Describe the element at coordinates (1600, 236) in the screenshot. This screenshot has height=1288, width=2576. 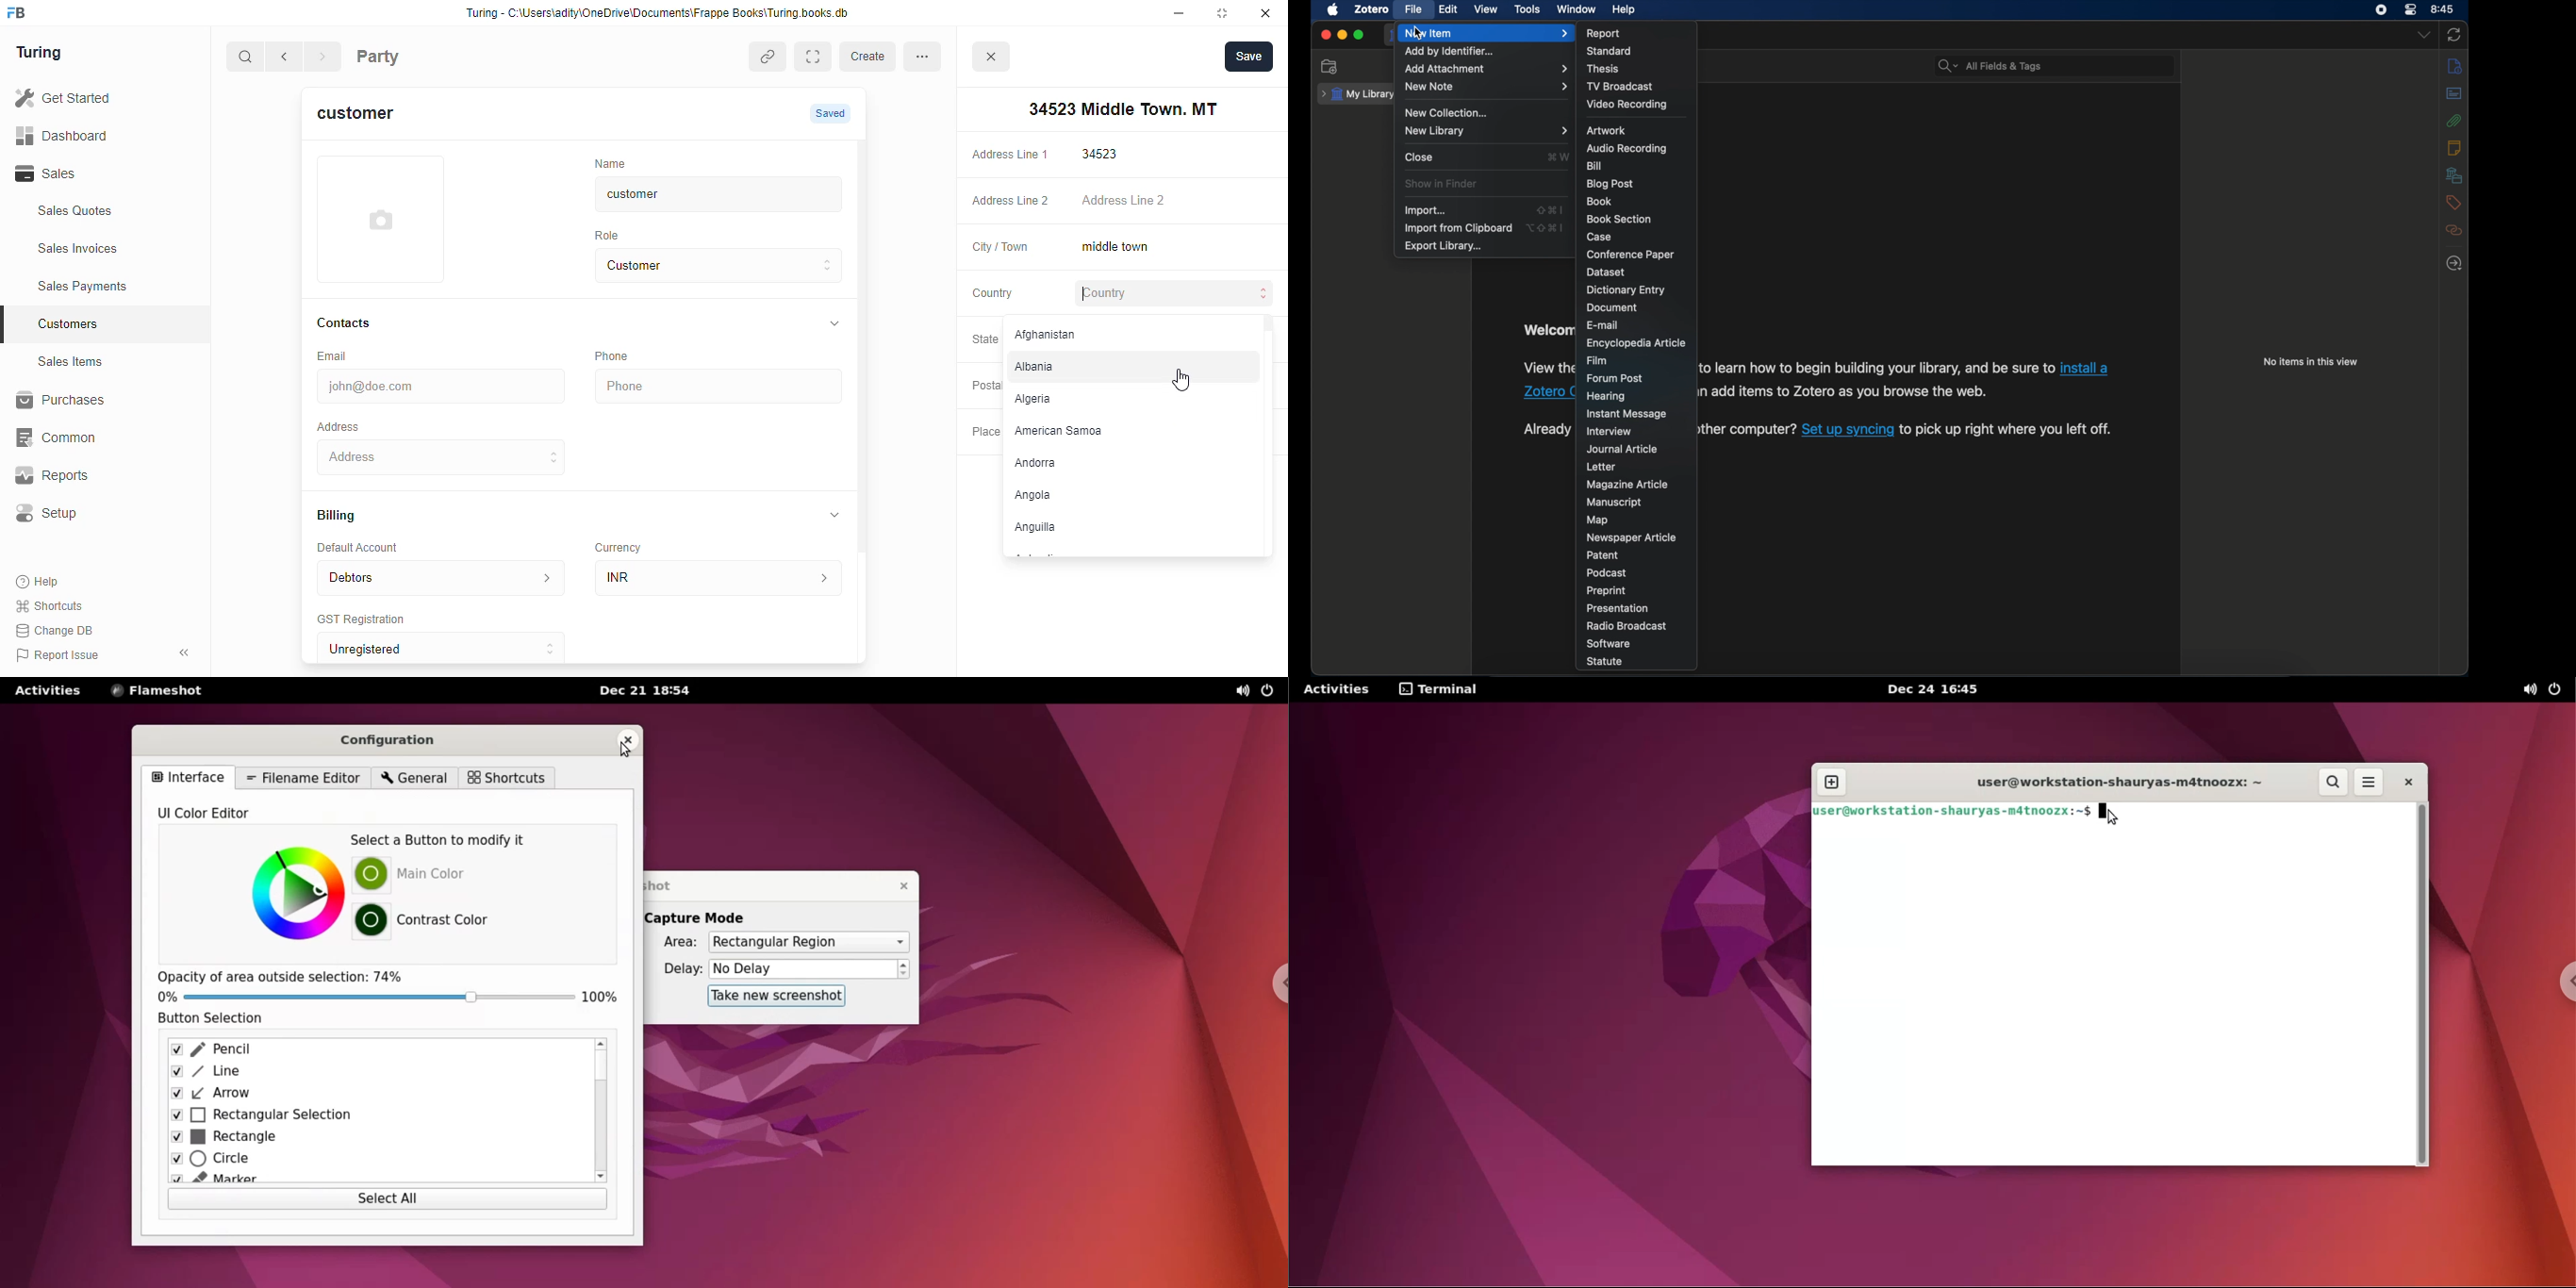
I see `case` at that location.